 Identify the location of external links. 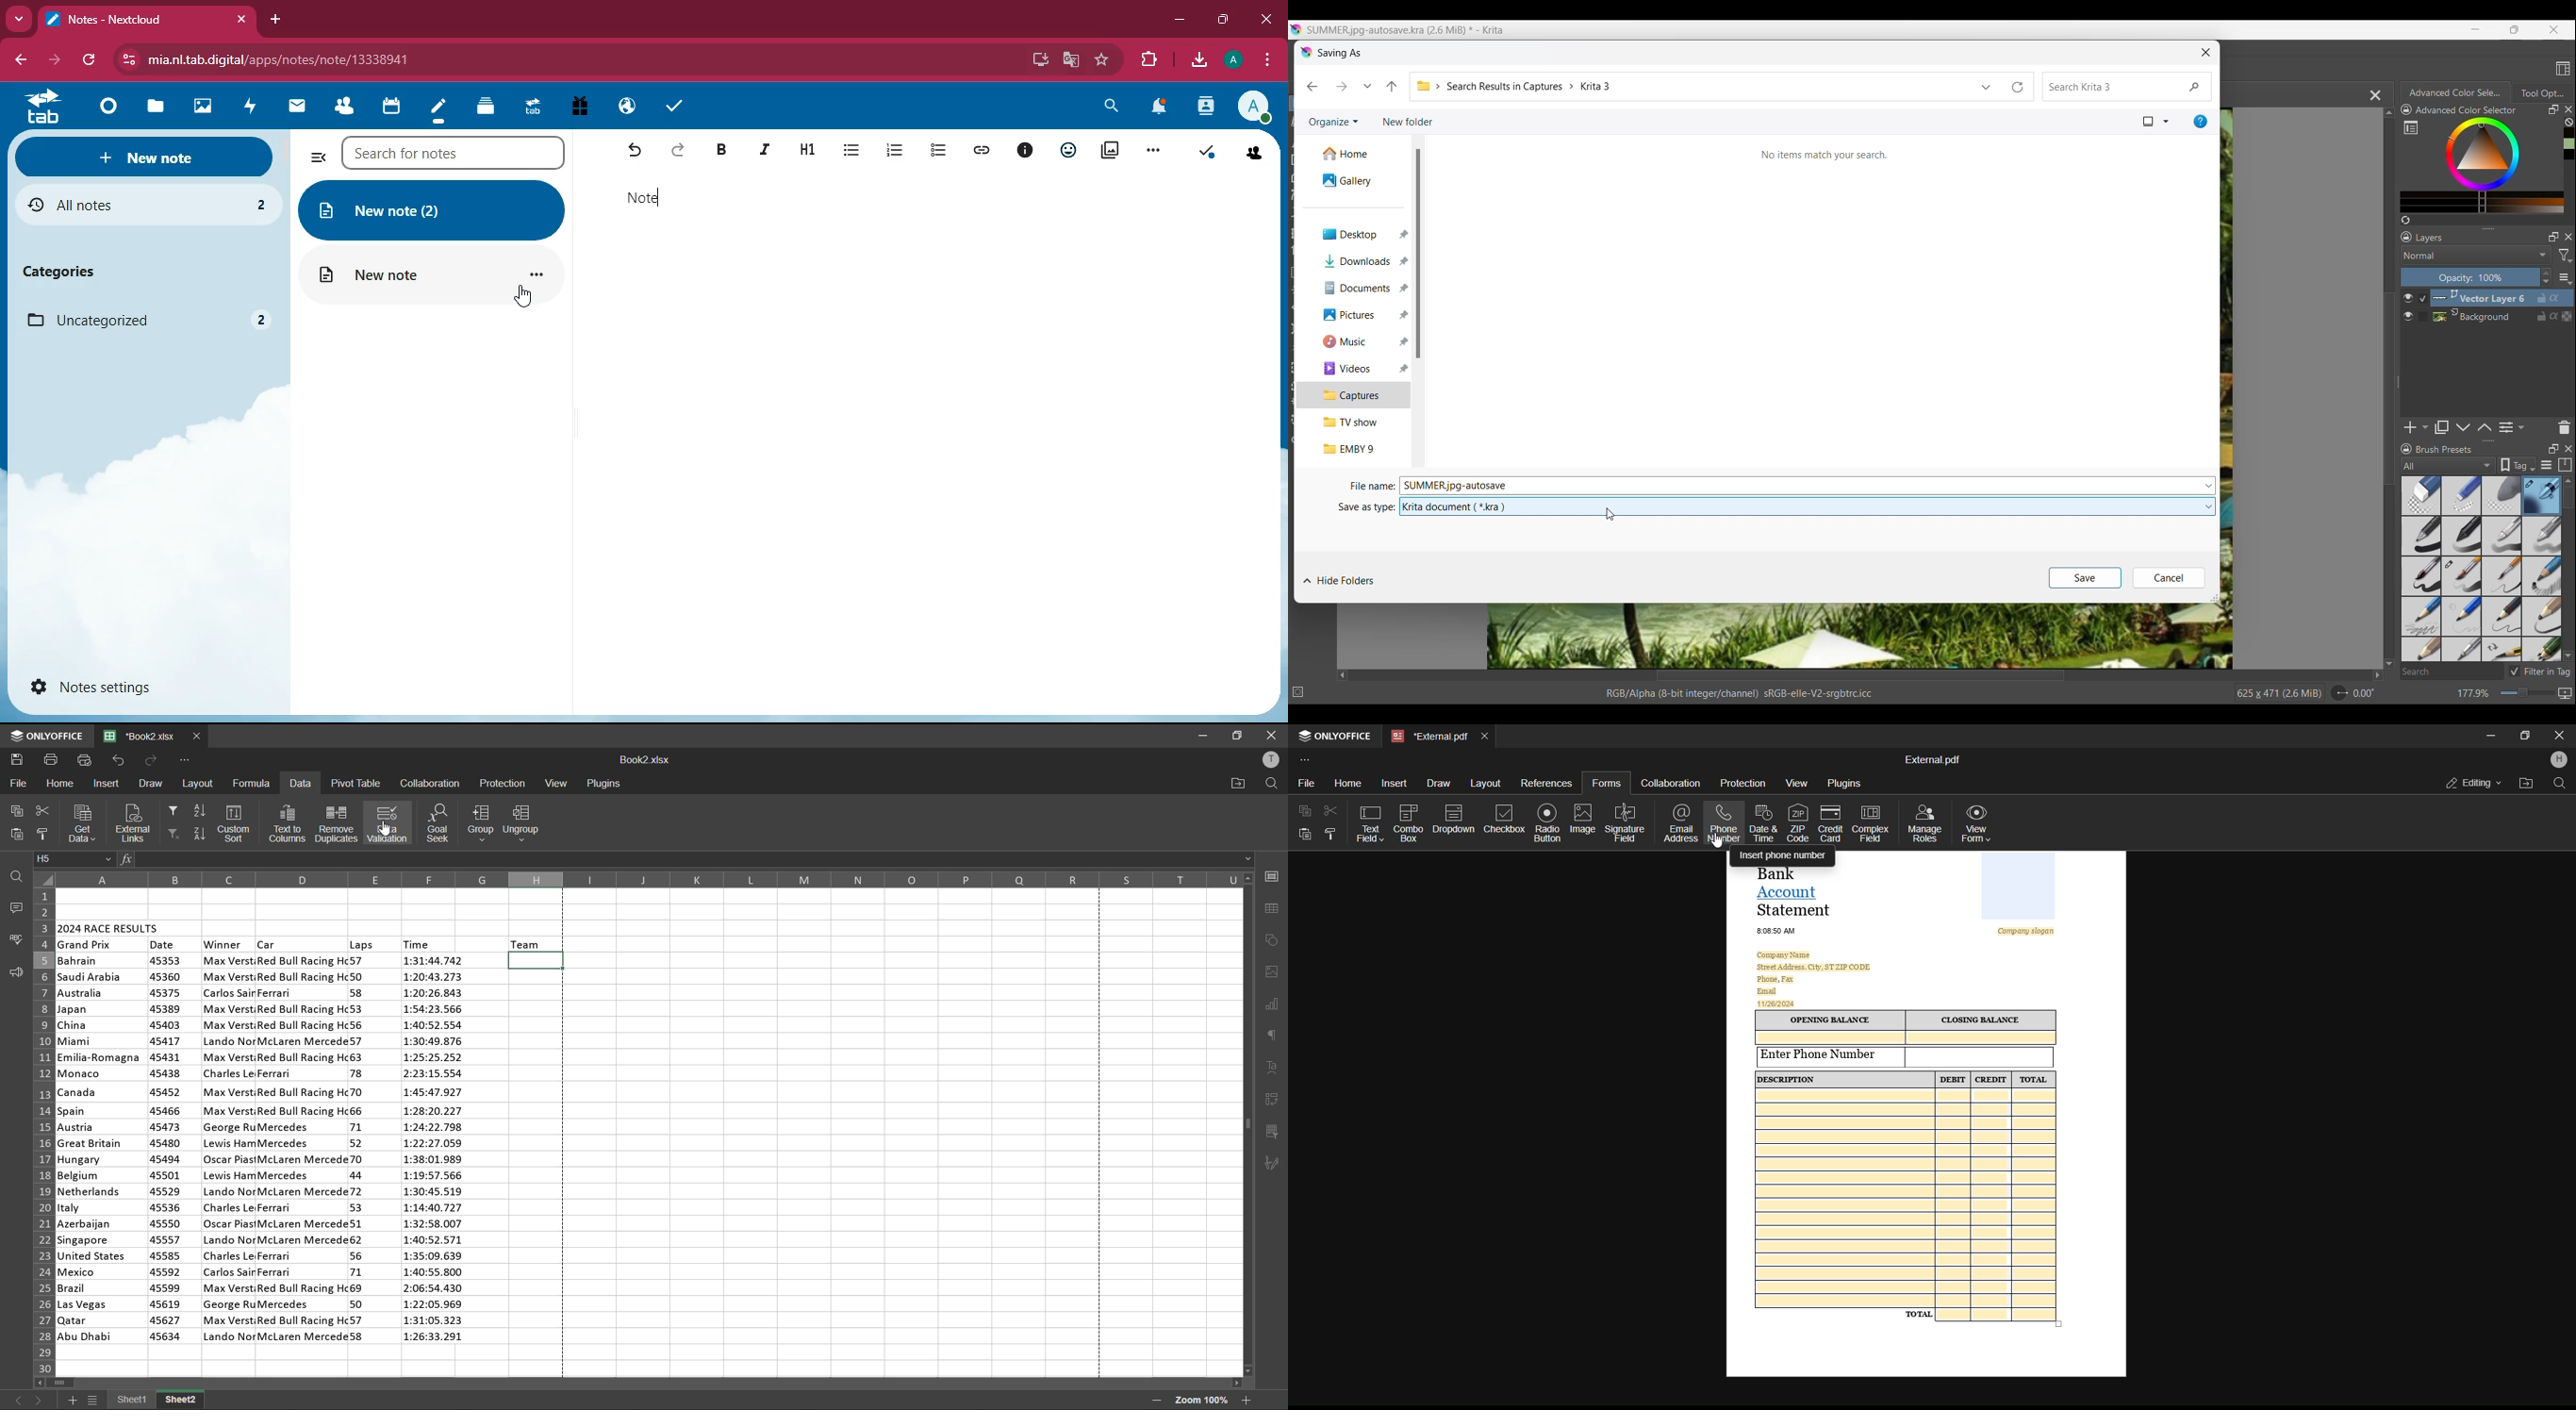
(133, 822).